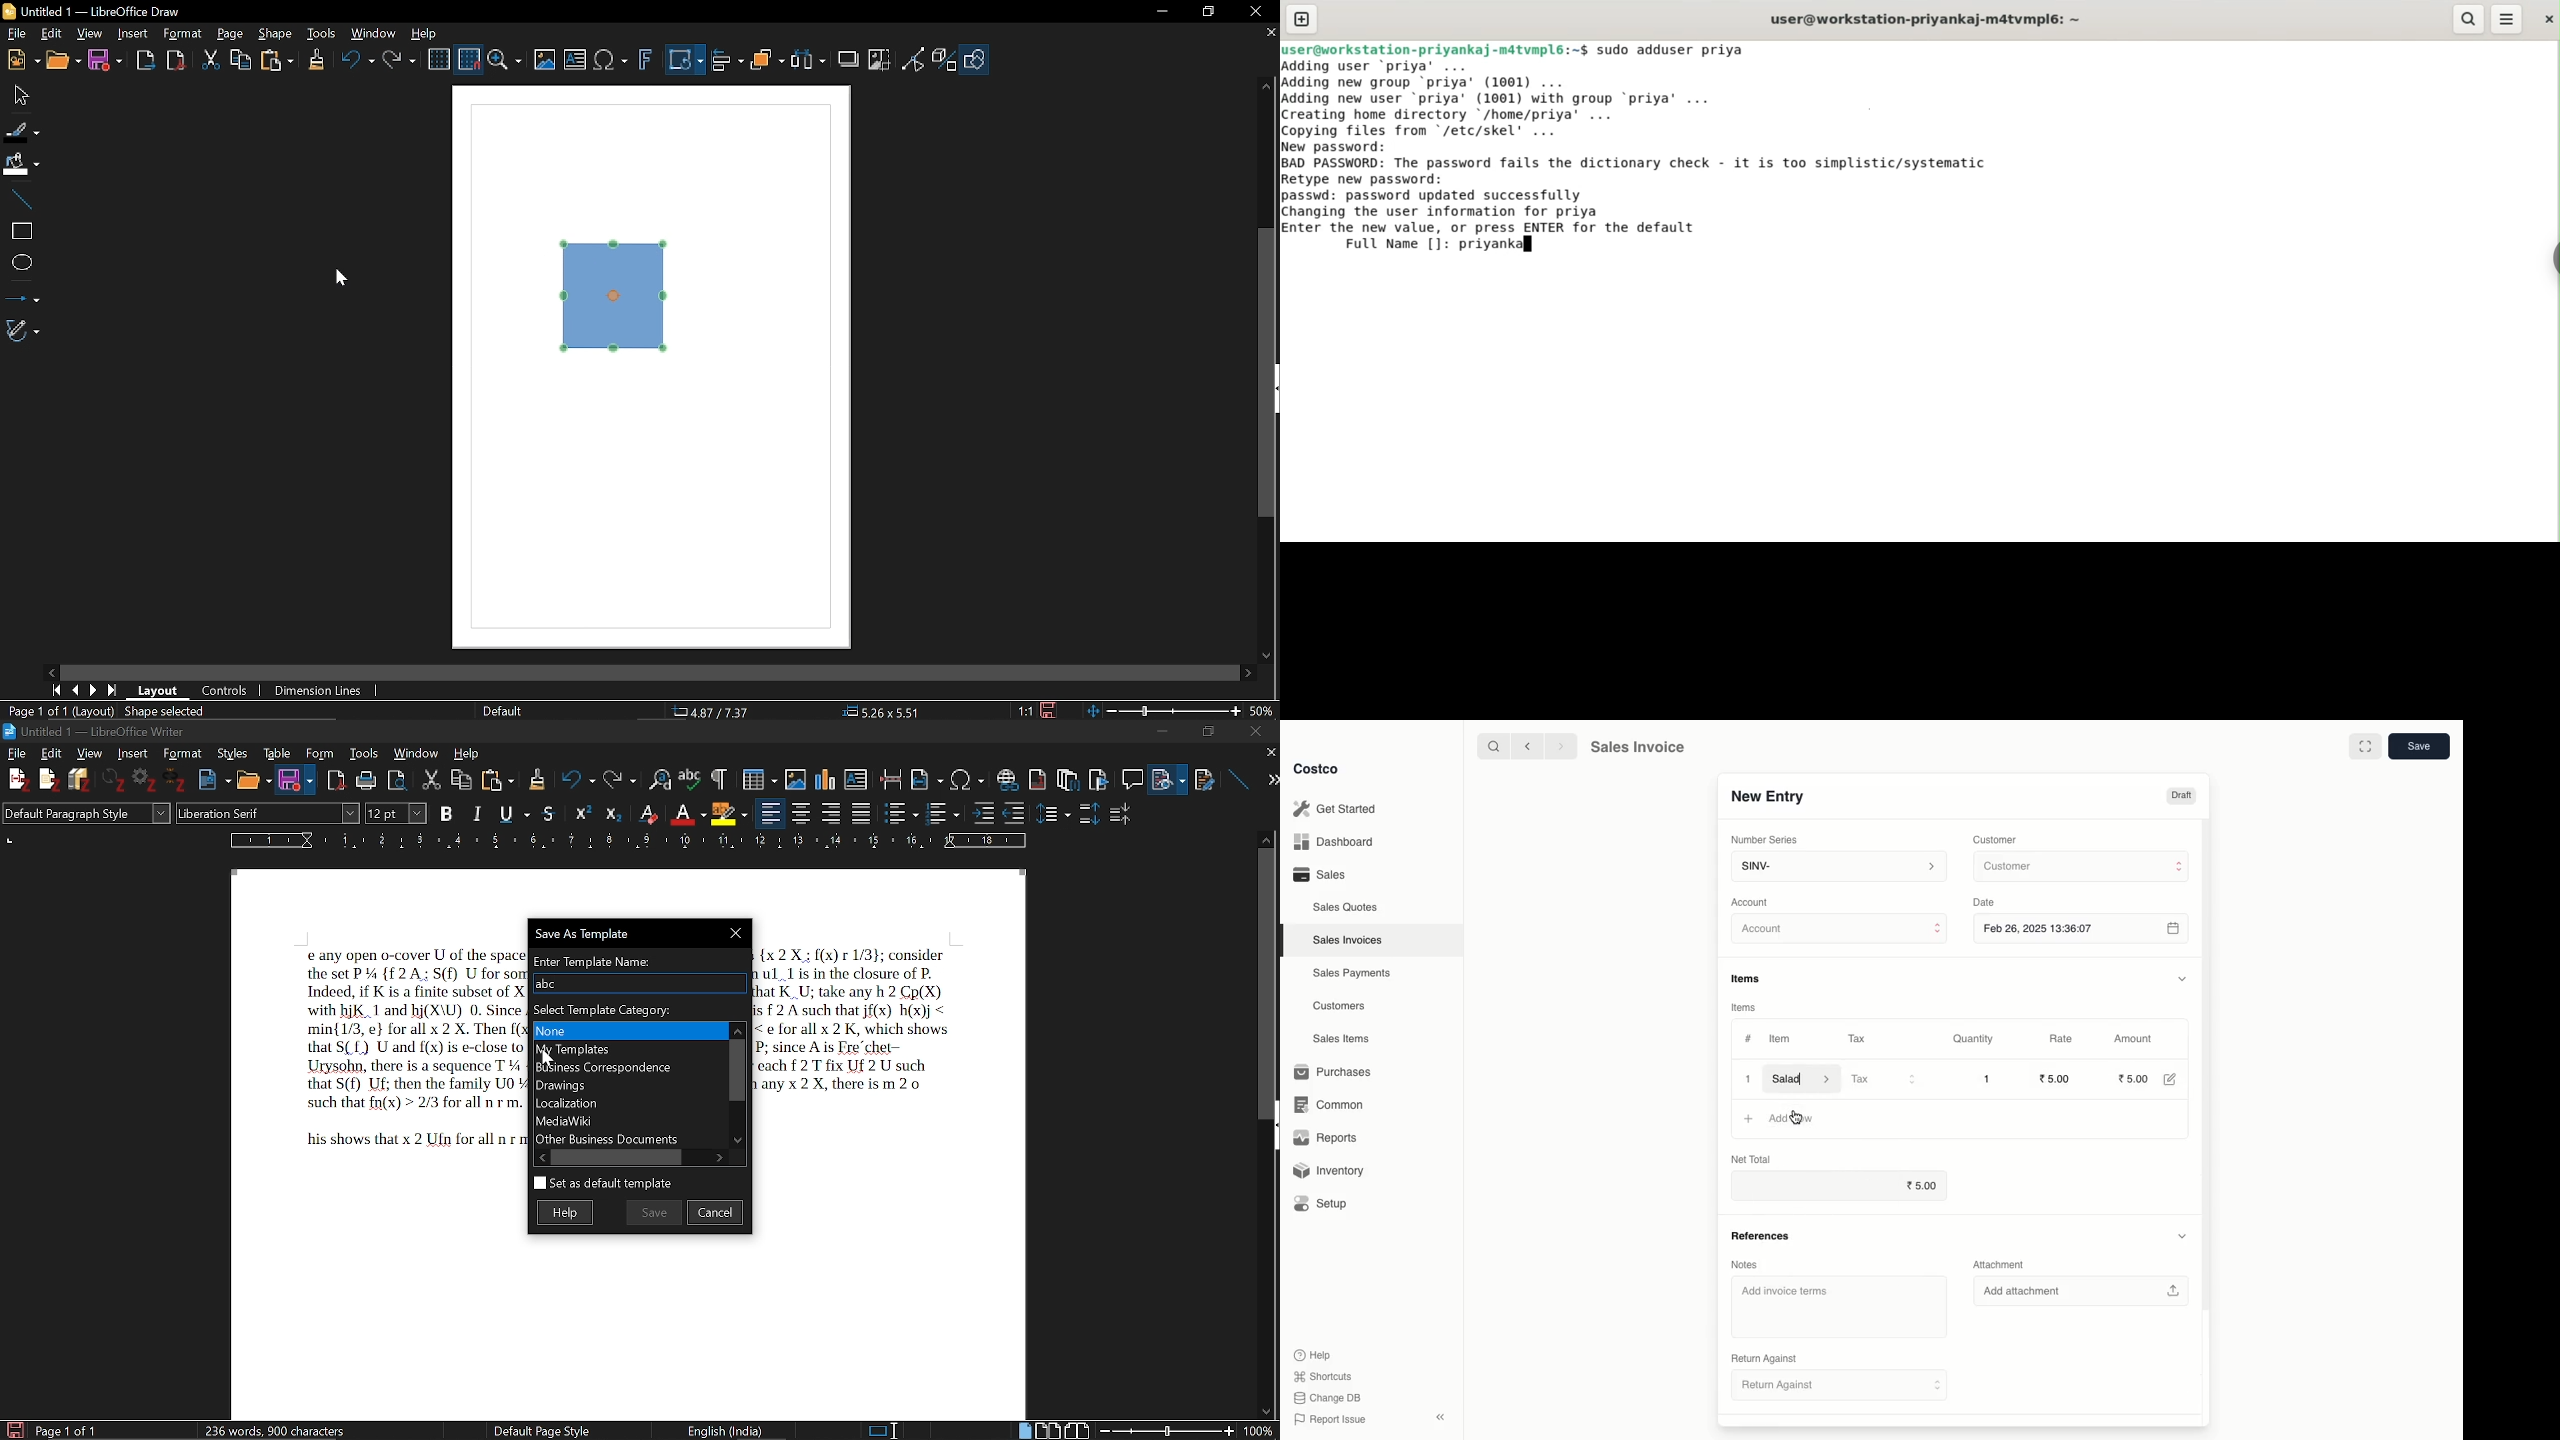 The image size is (2576, 1456). I want to click on Sales Quotes, so click(1347, 907).